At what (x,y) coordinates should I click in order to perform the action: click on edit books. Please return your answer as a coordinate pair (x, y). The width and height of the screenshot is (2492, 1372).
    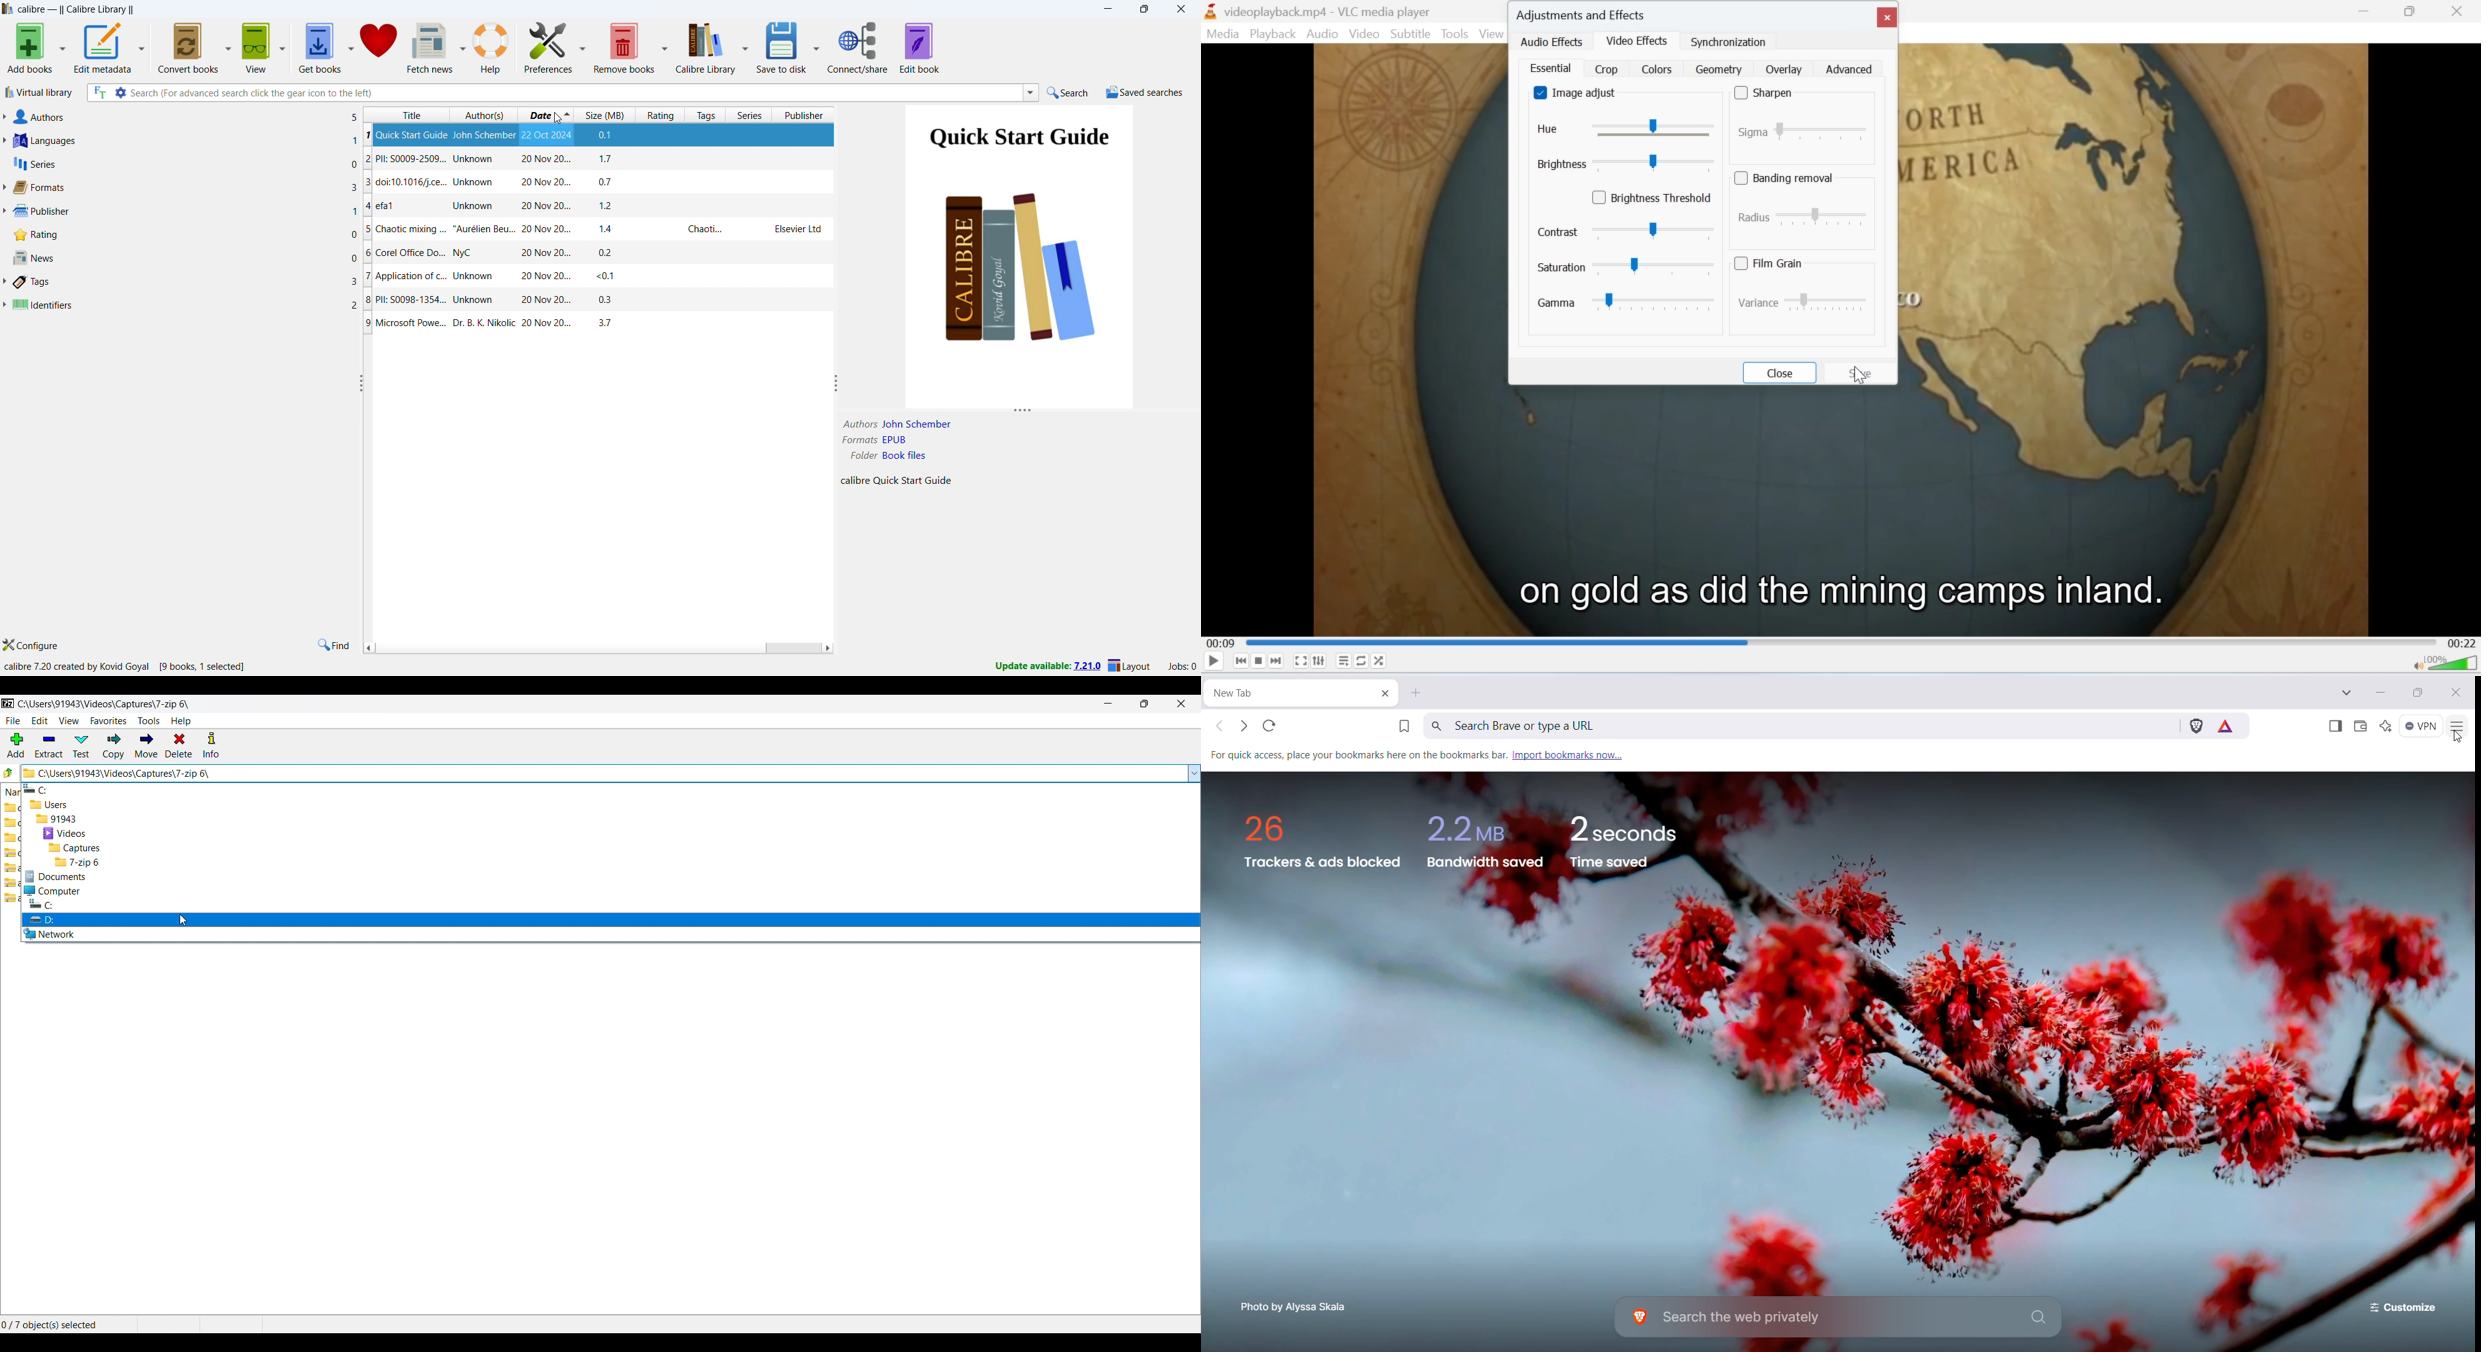
    Looking at the image, I should click on (920, 48).